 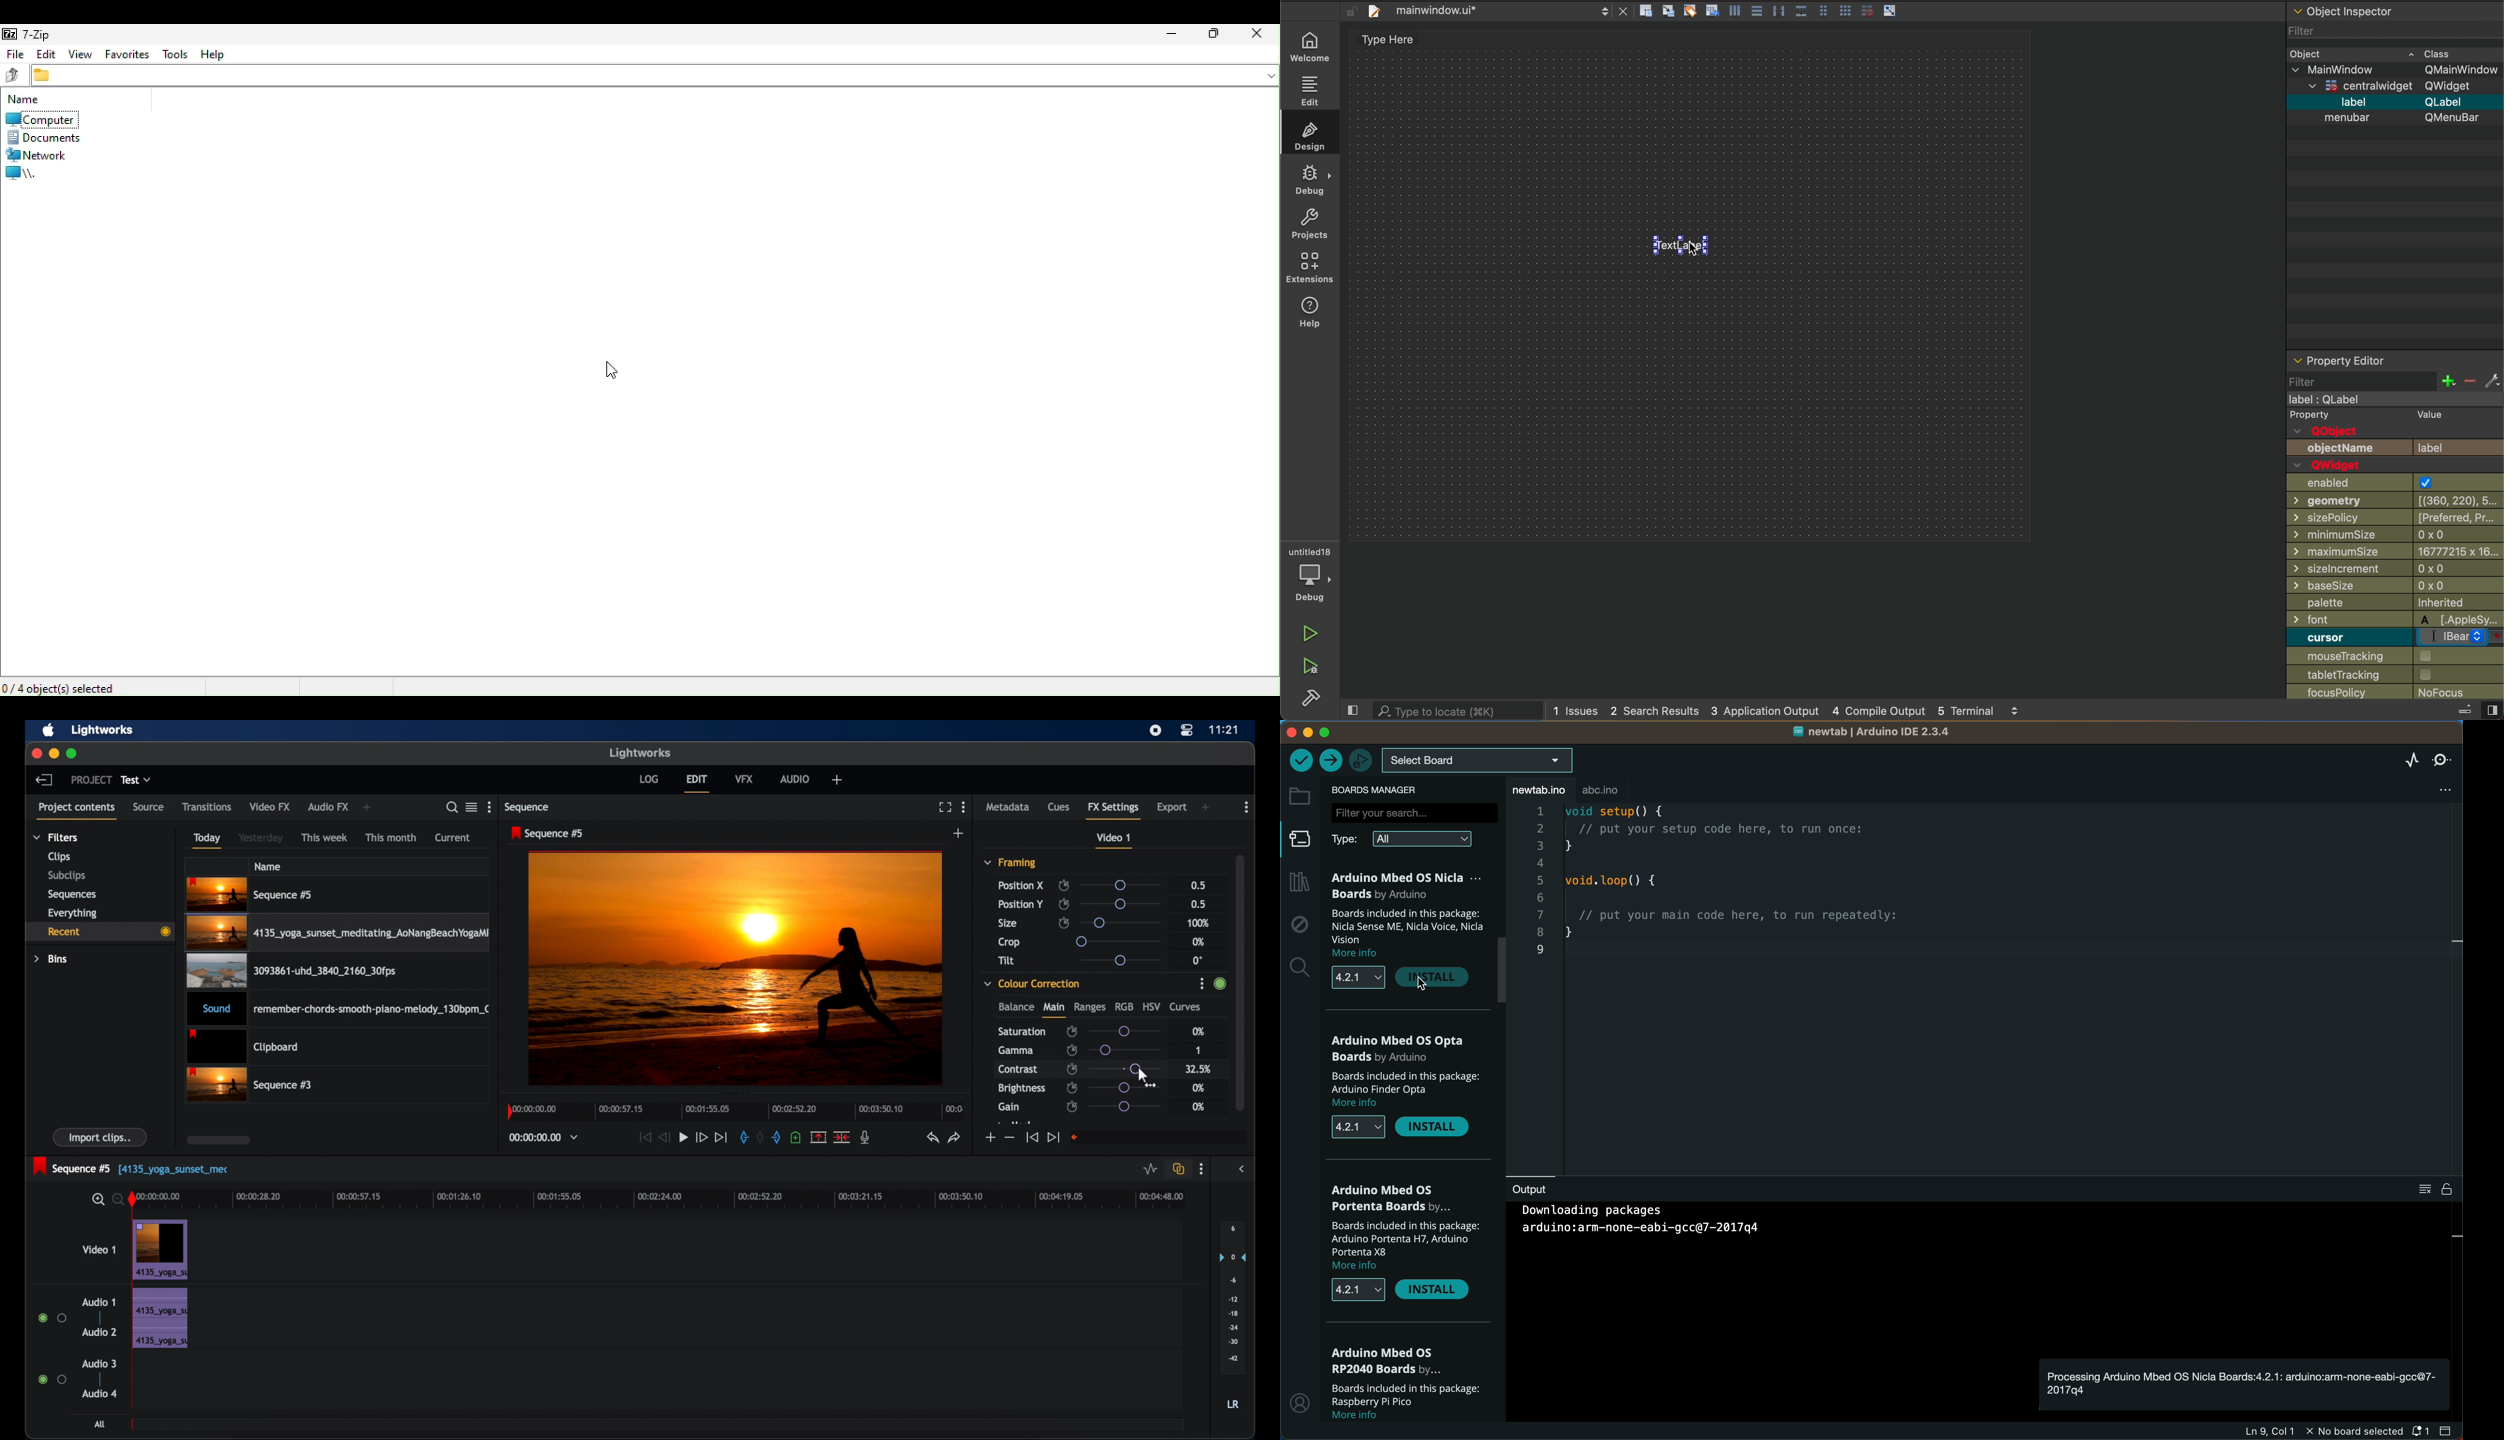 I want to click on position x, so click(x=1021, y=885).